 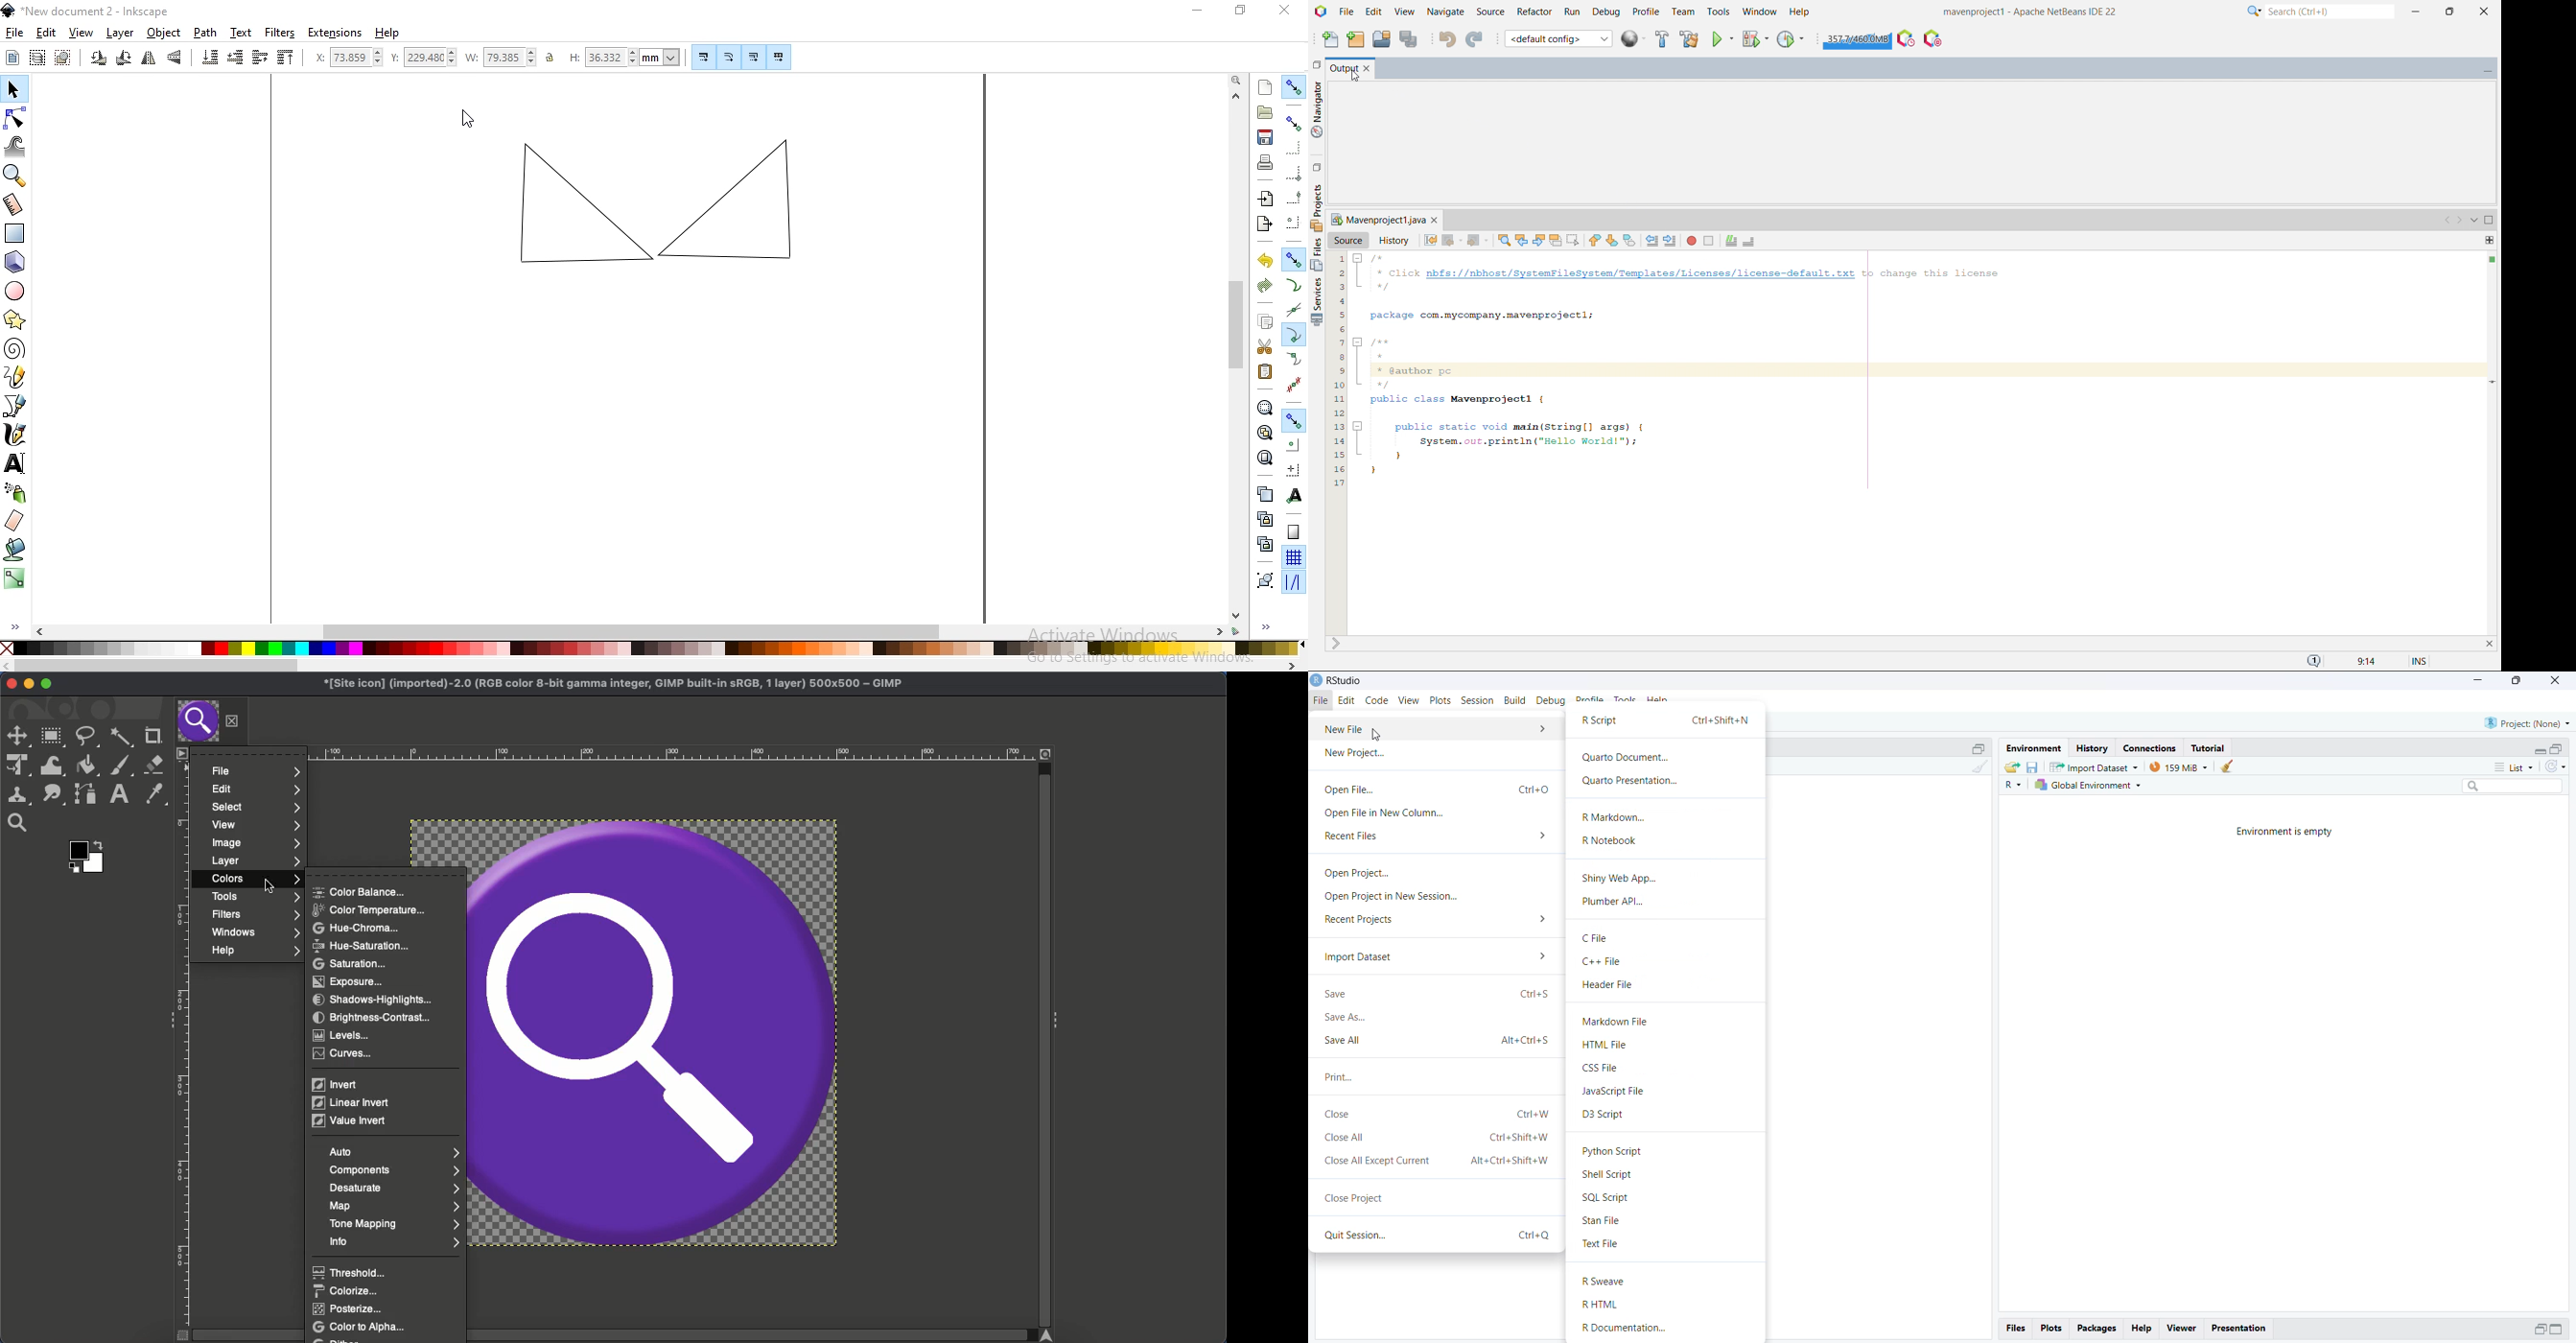 I want to click on Collapse, so click(x=1061, y=1022).